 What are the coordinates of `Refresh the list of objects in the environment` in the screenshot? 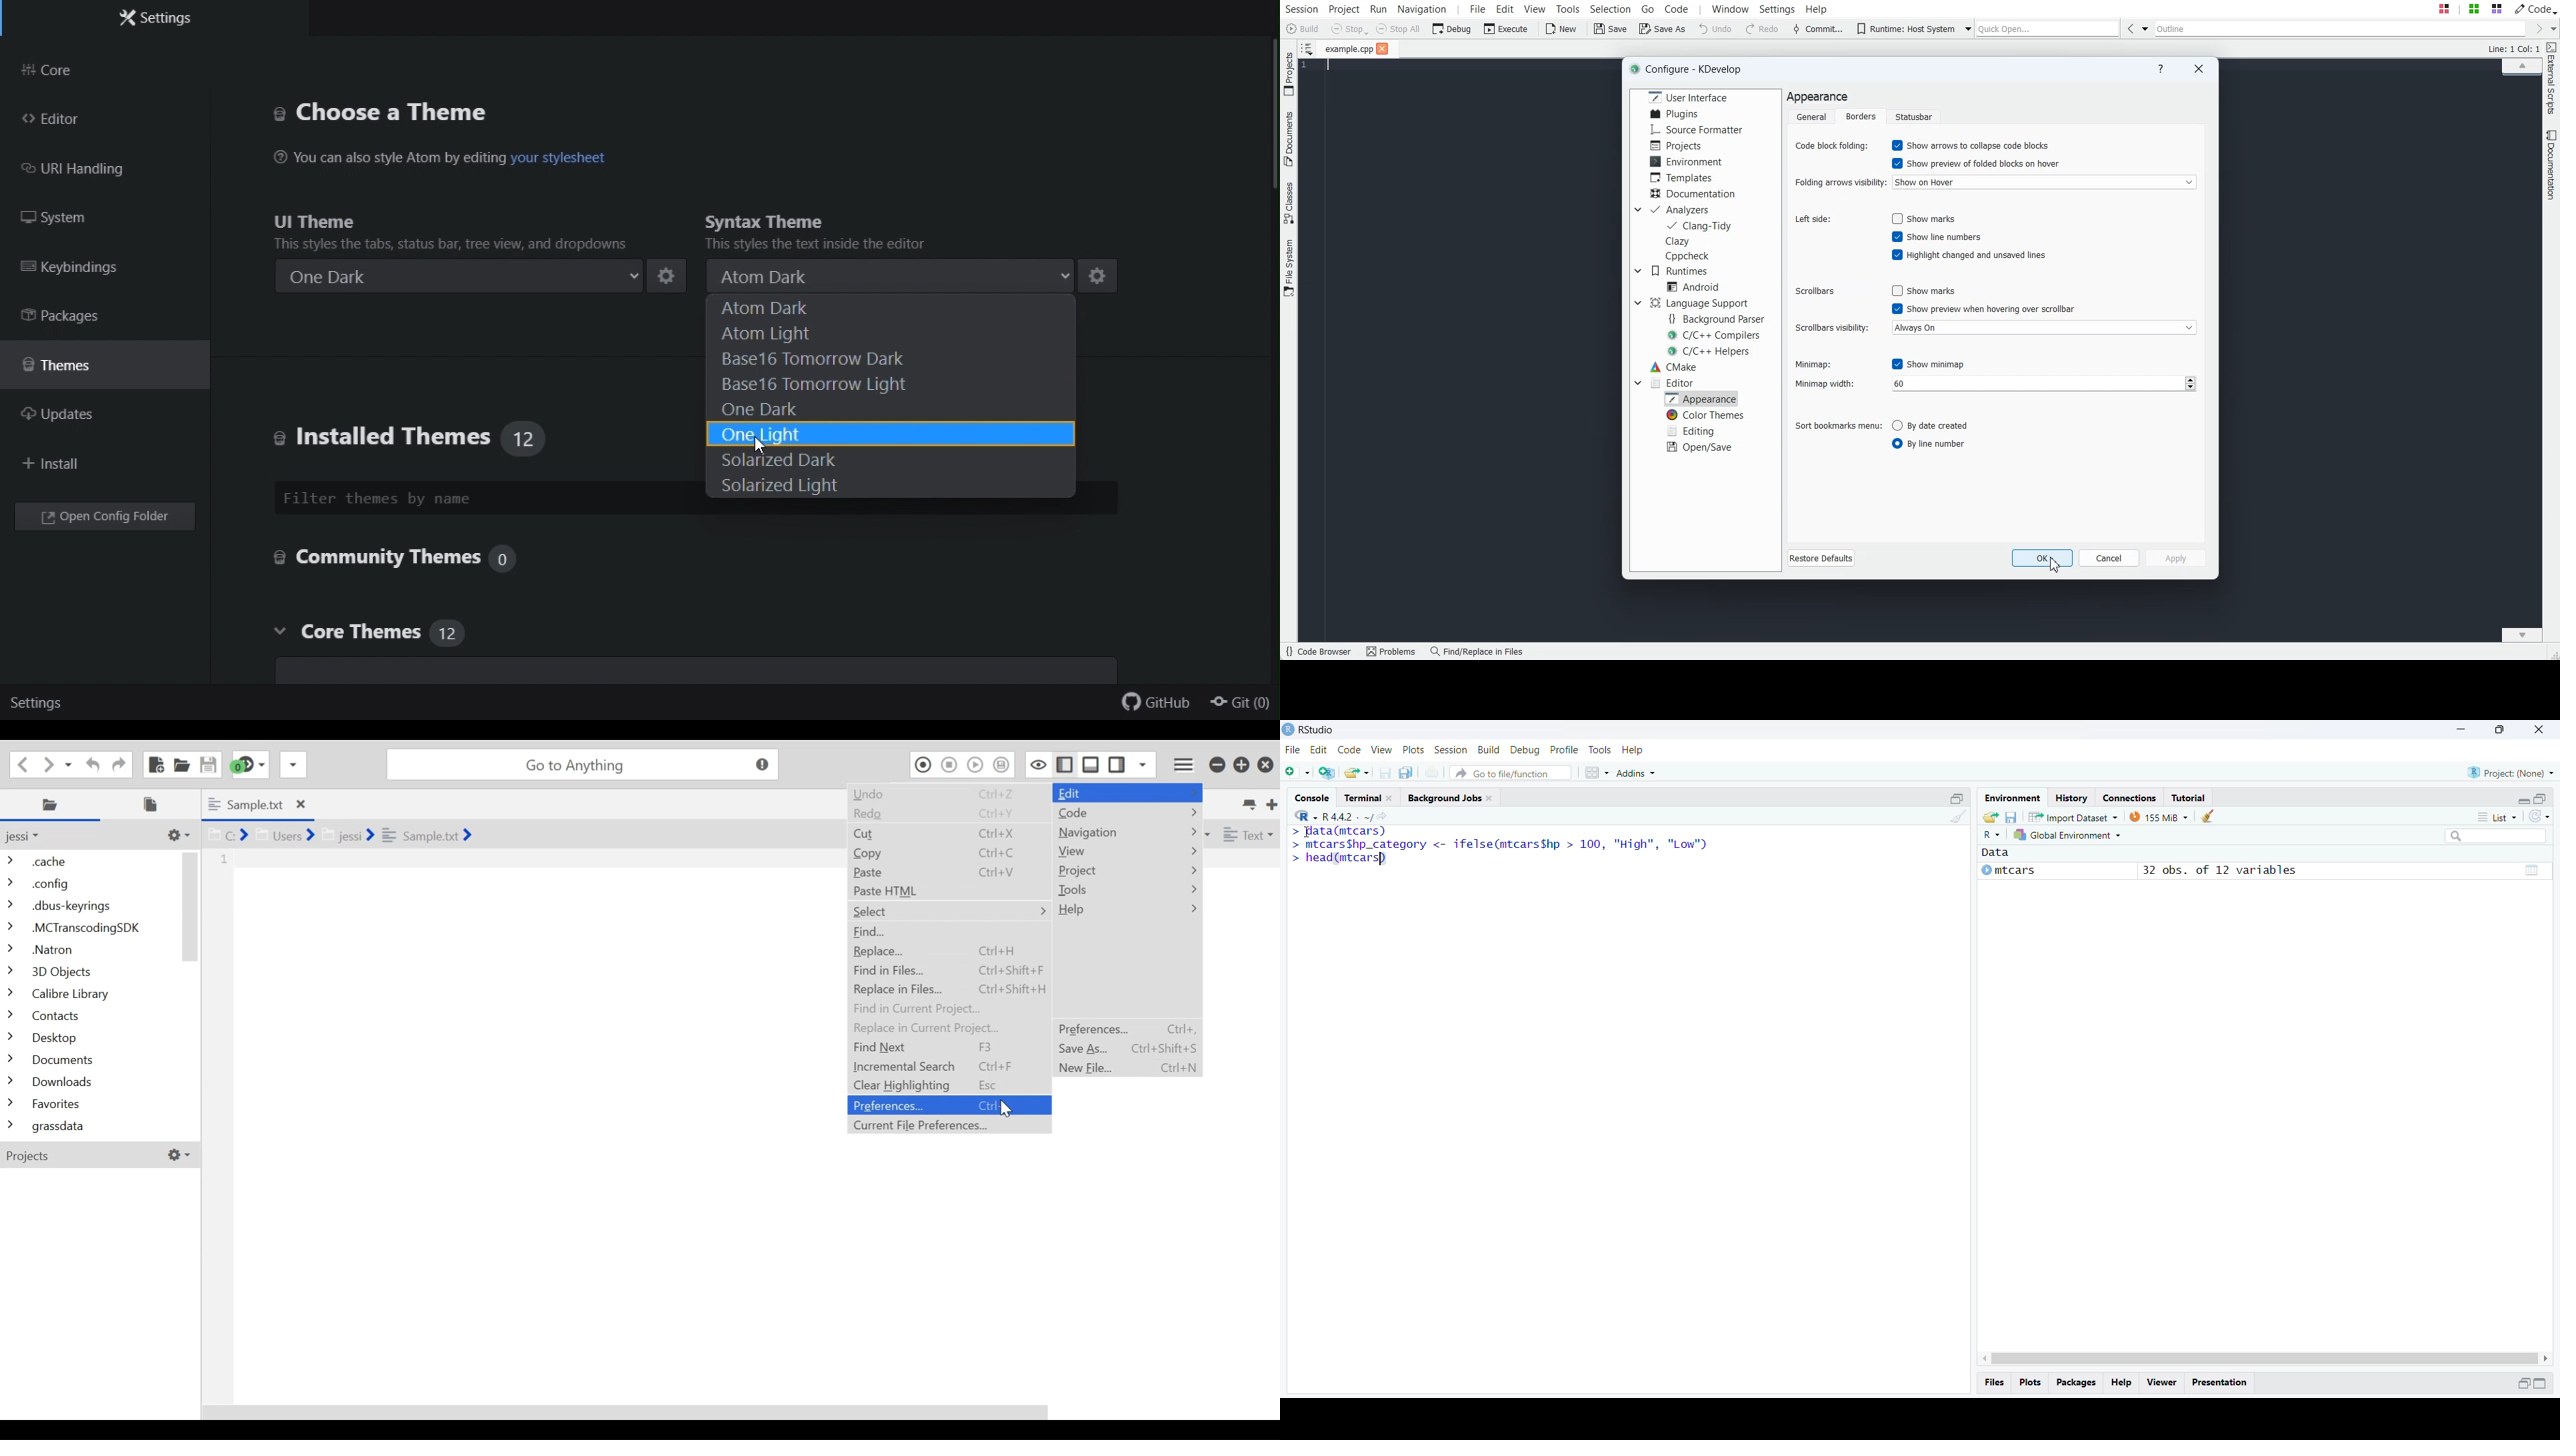 It's located at (2540, 817).